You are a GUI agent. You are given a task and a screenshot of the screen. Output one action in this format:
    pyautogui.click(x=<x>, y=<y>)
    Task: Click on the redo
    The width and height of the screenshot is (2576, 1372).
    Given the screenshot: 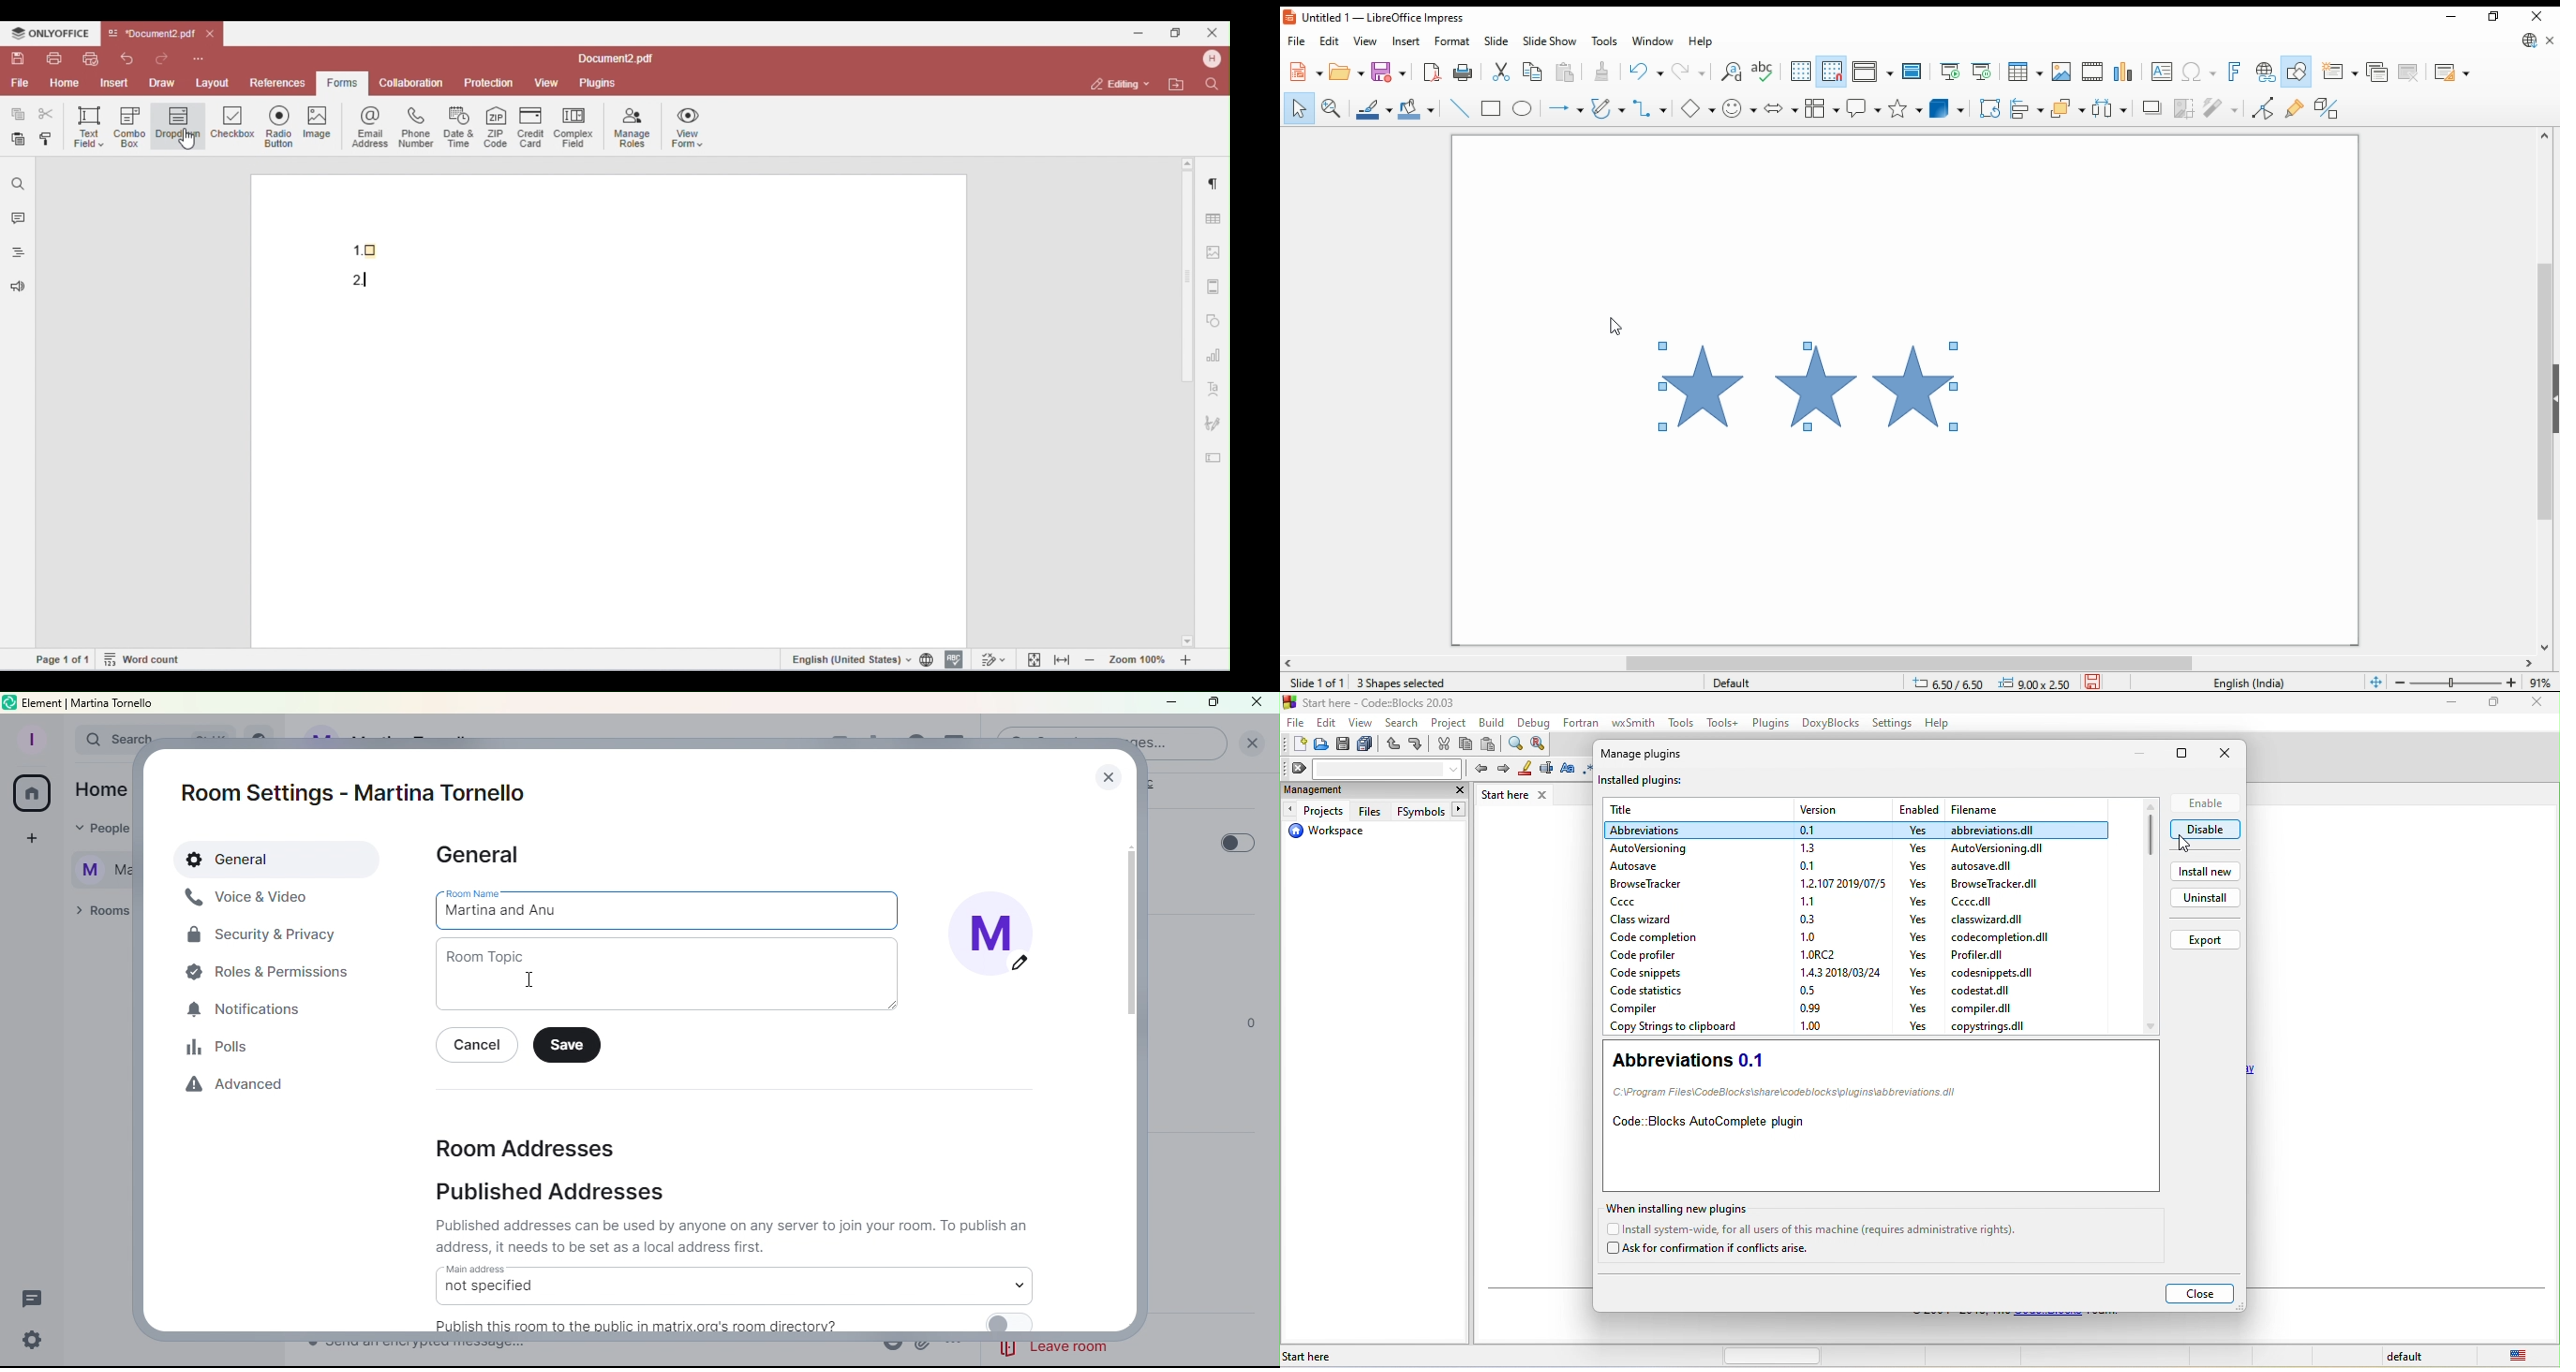 What is the action you would take?
    pyautogui.click(x=1415, y=744)
    